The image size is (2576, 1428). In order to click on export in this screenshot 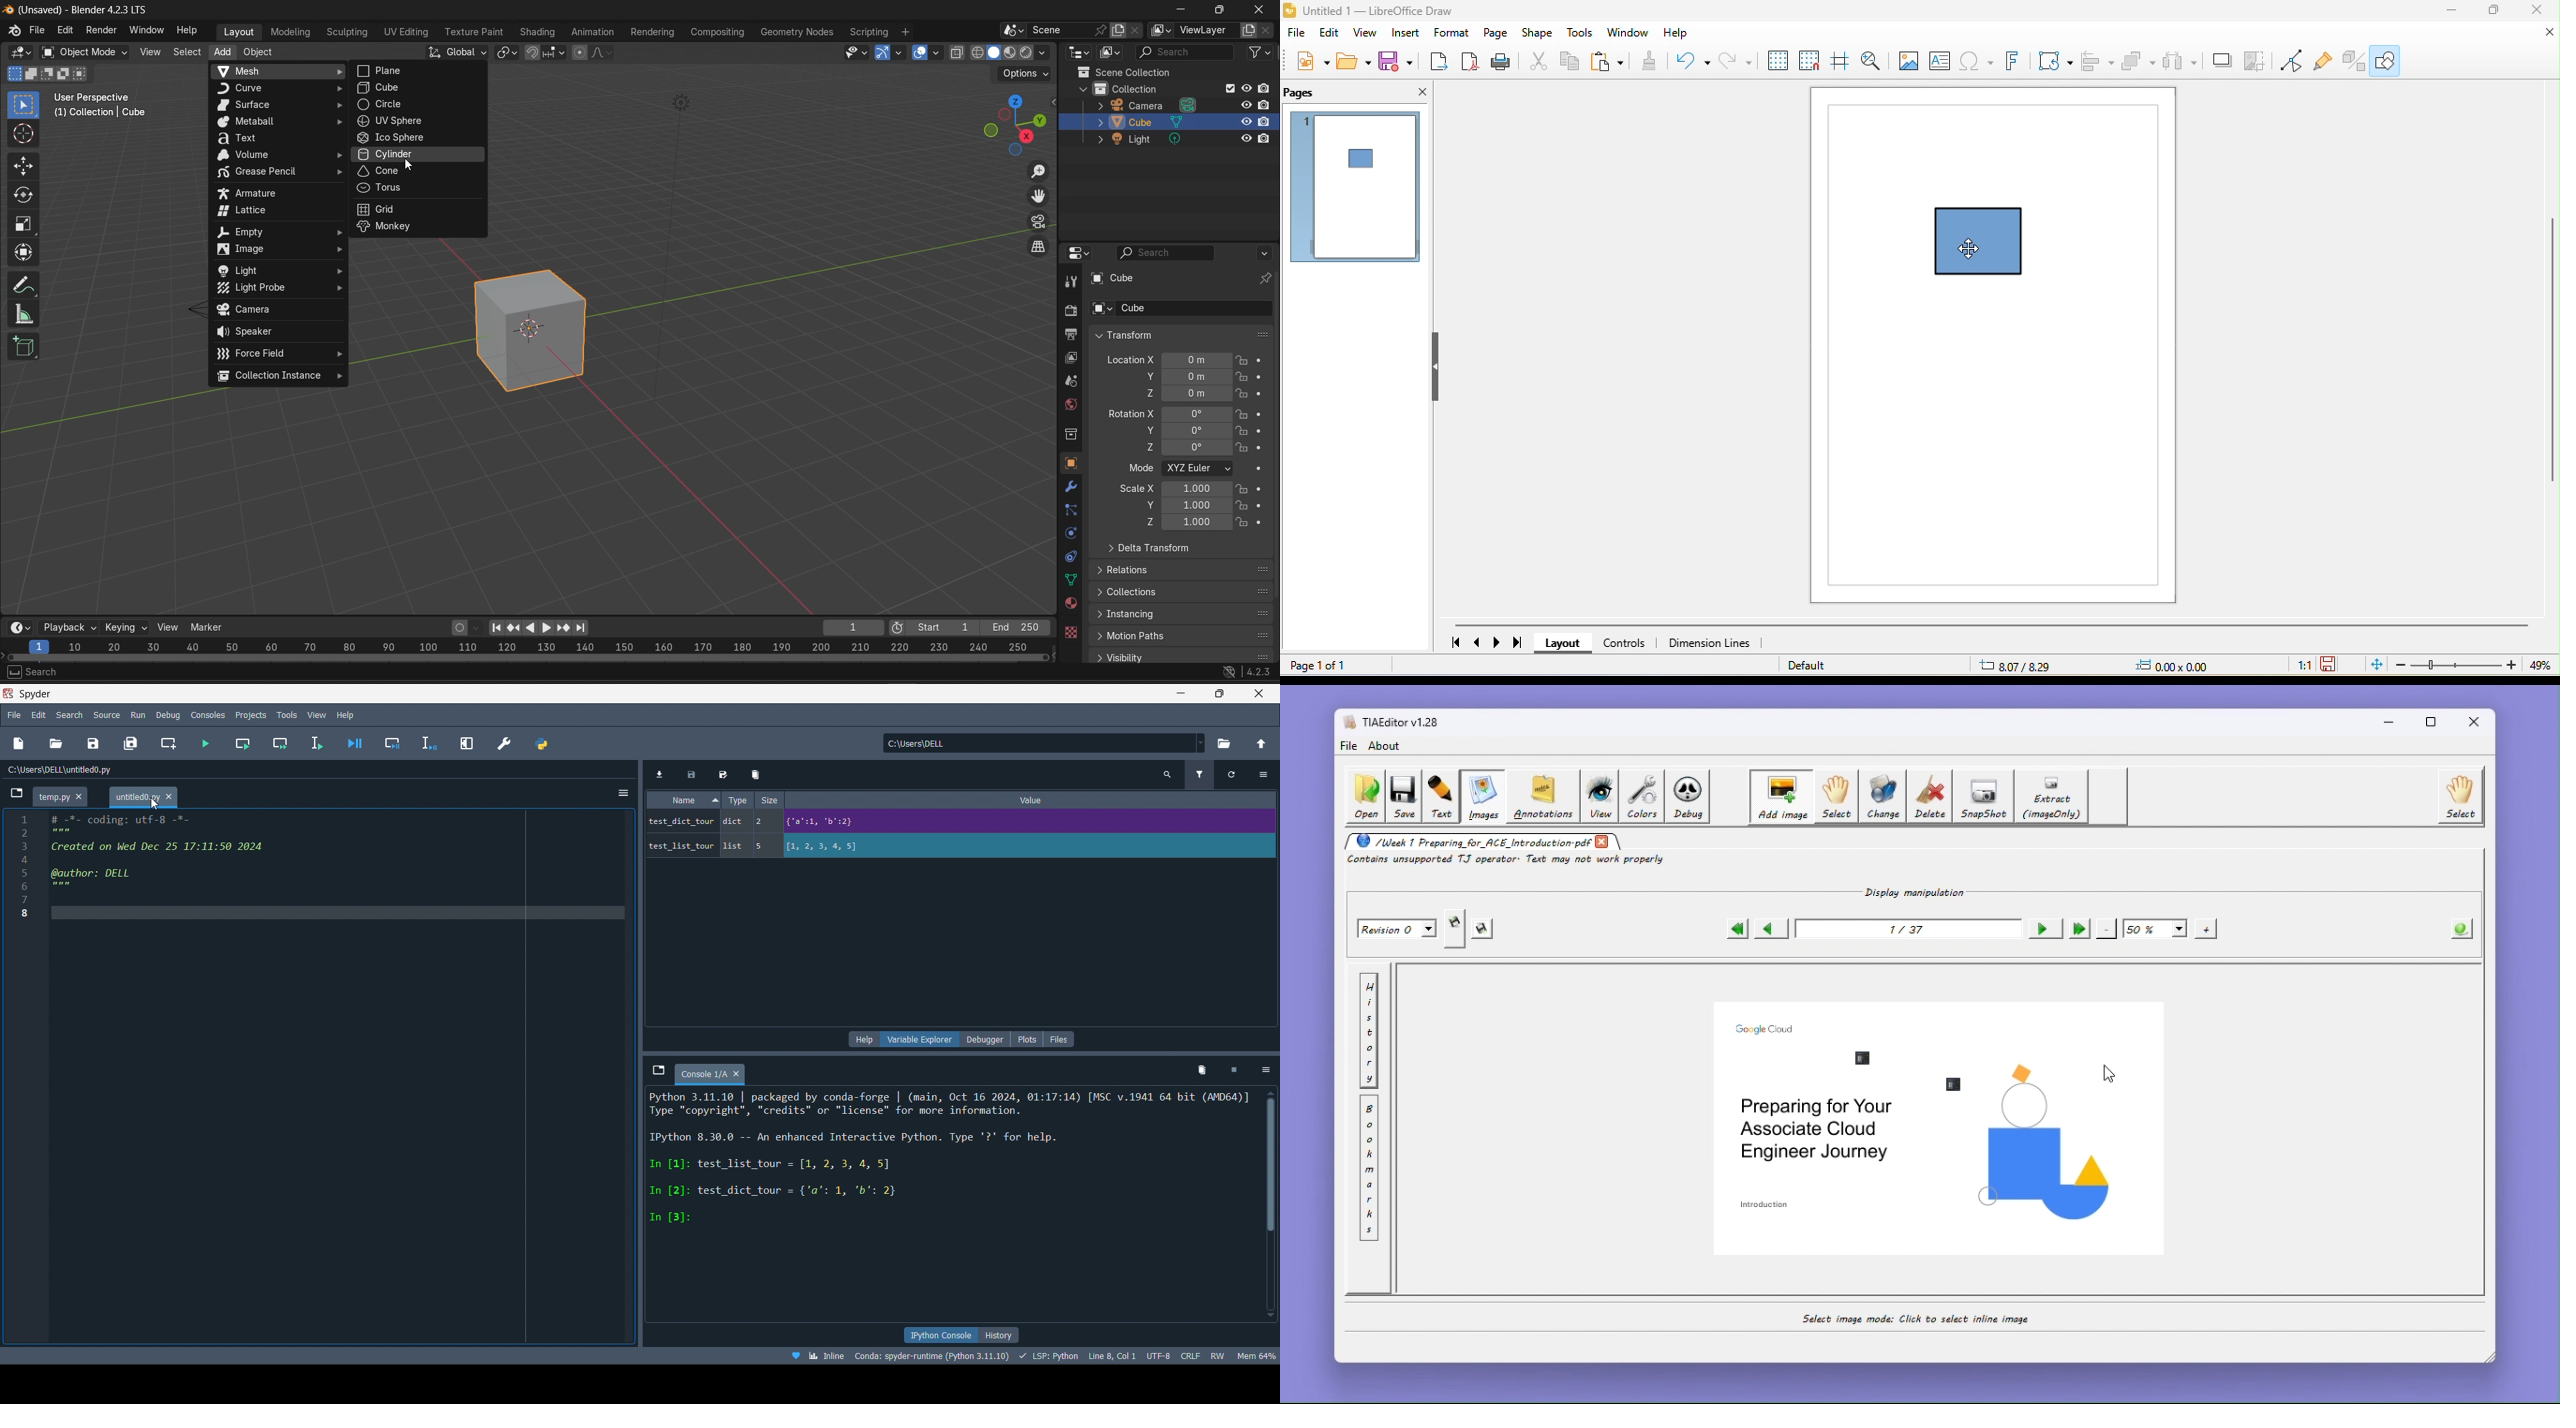, I will do `click(1438, 64)`.